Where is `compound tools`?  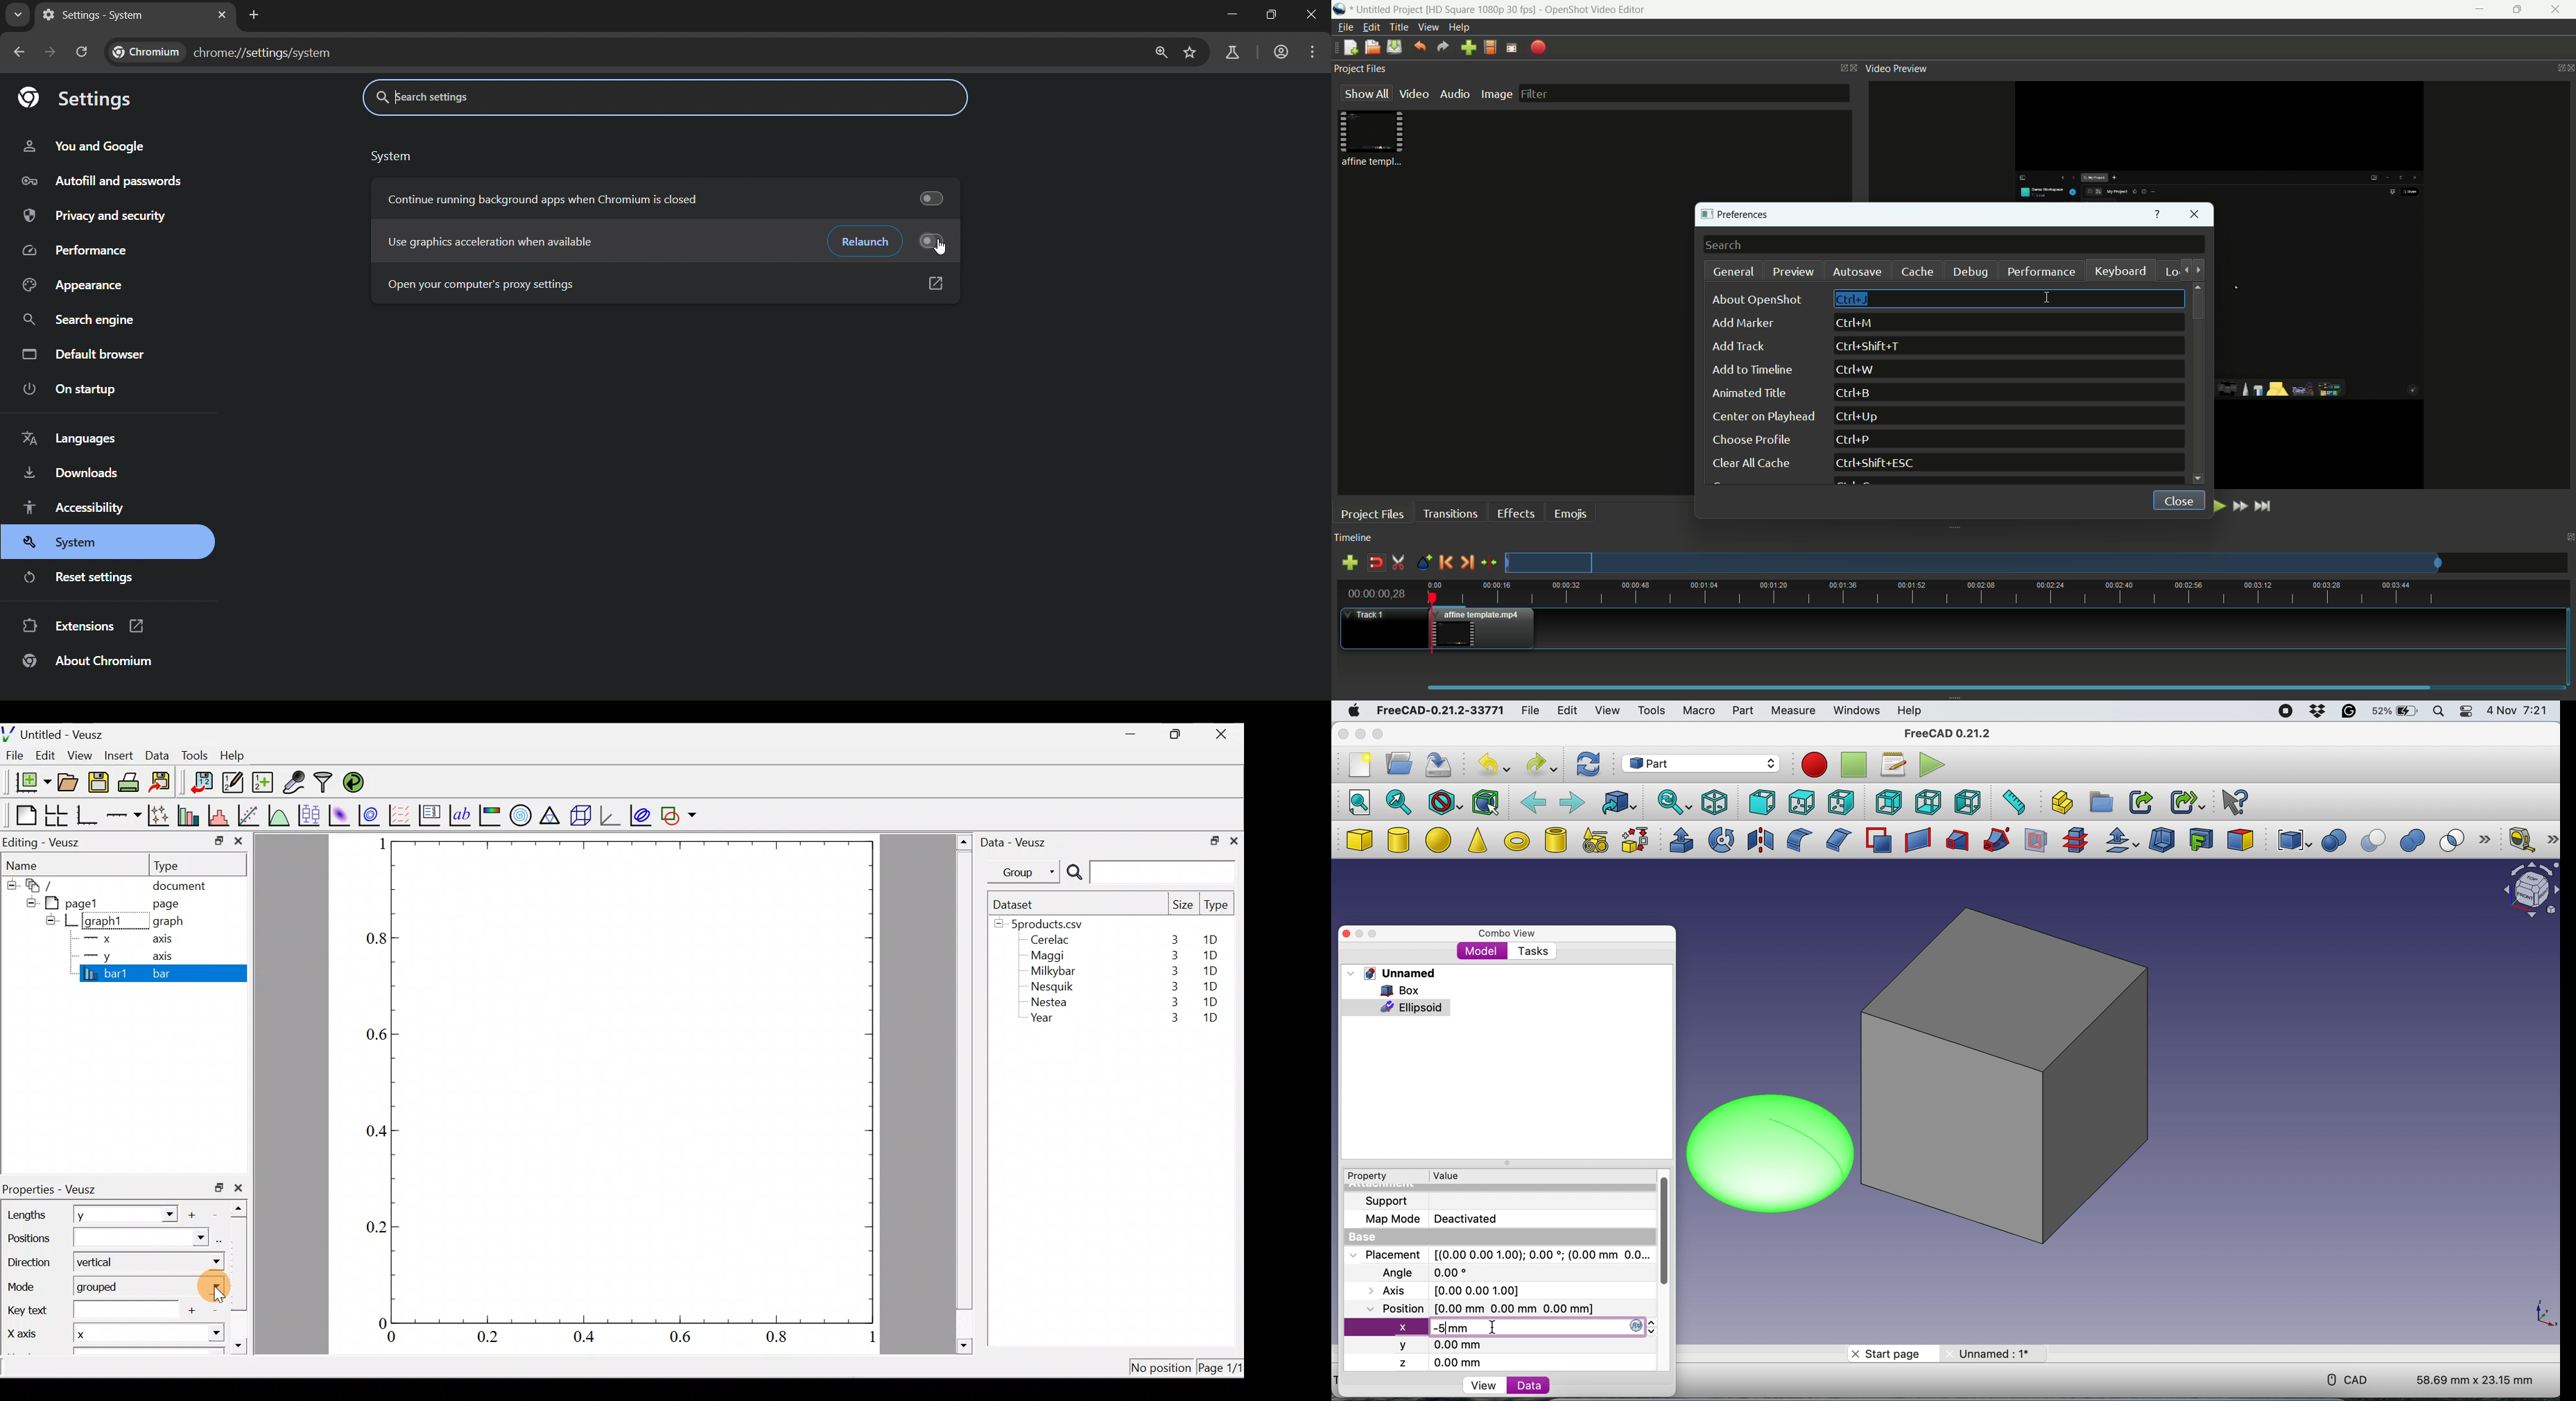 compound tools is located at coordinates (2292, 841).